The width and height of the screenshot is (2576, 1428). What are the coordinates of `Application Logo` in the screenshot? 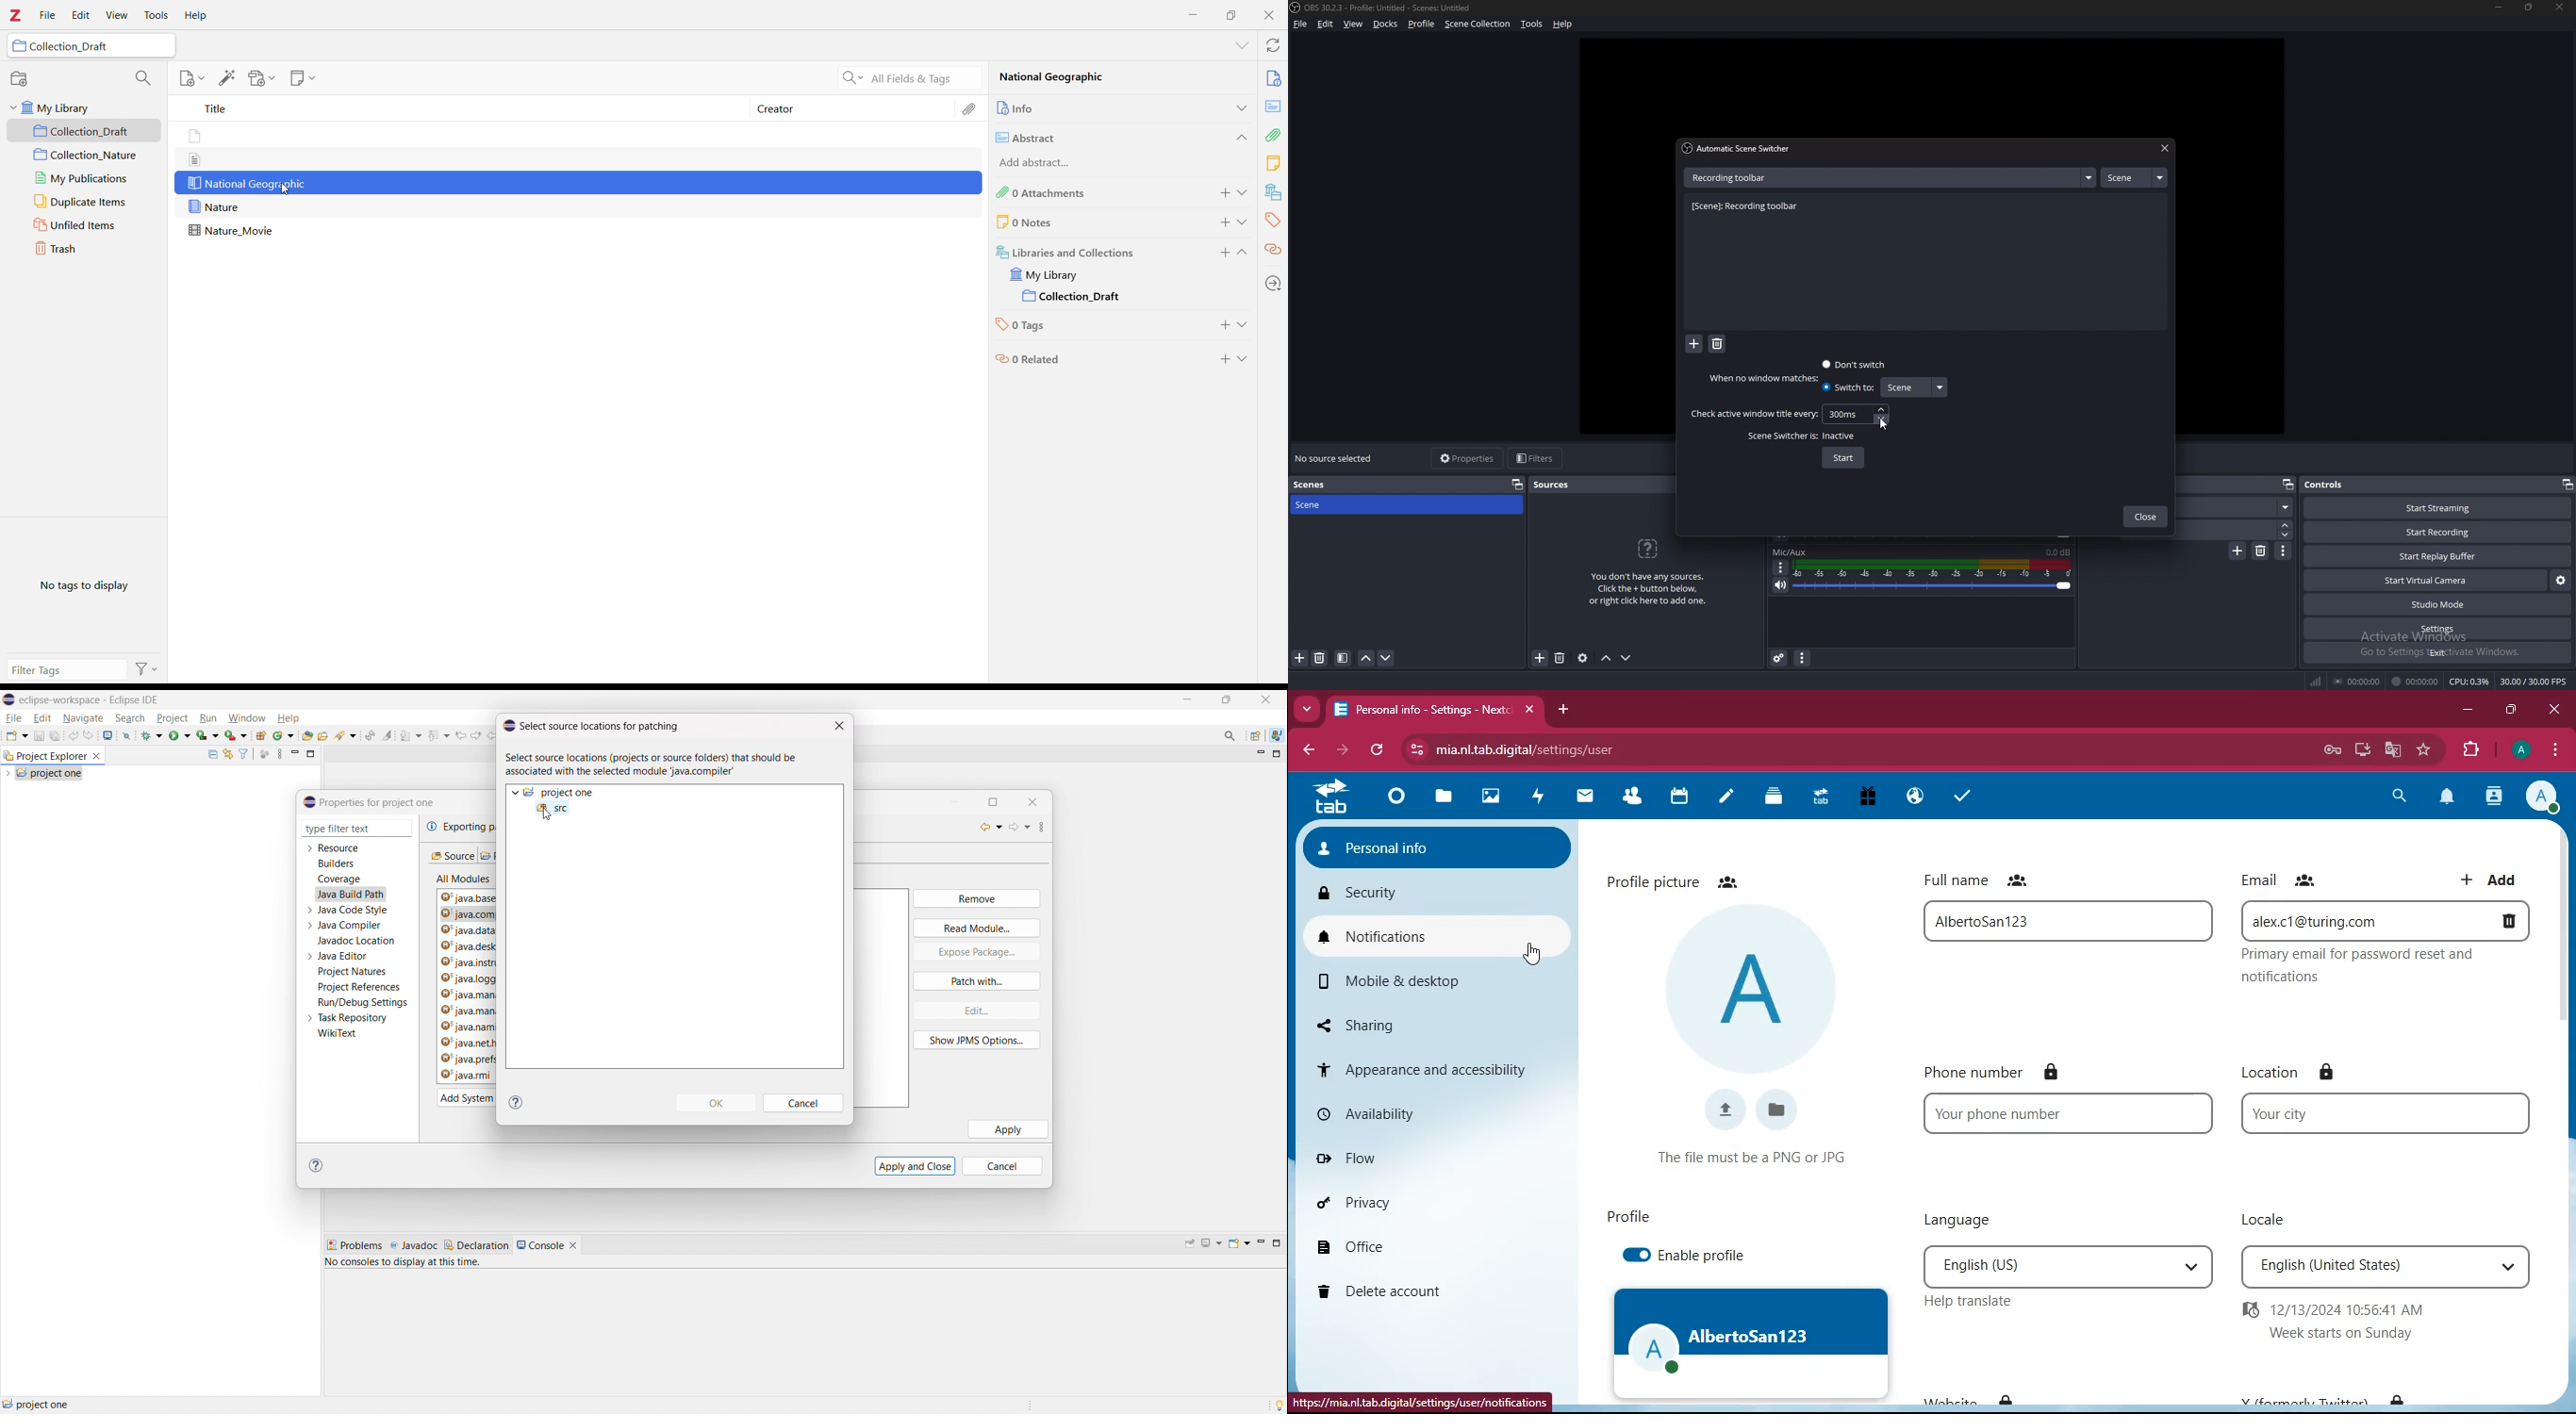 It's located at (16, 15).